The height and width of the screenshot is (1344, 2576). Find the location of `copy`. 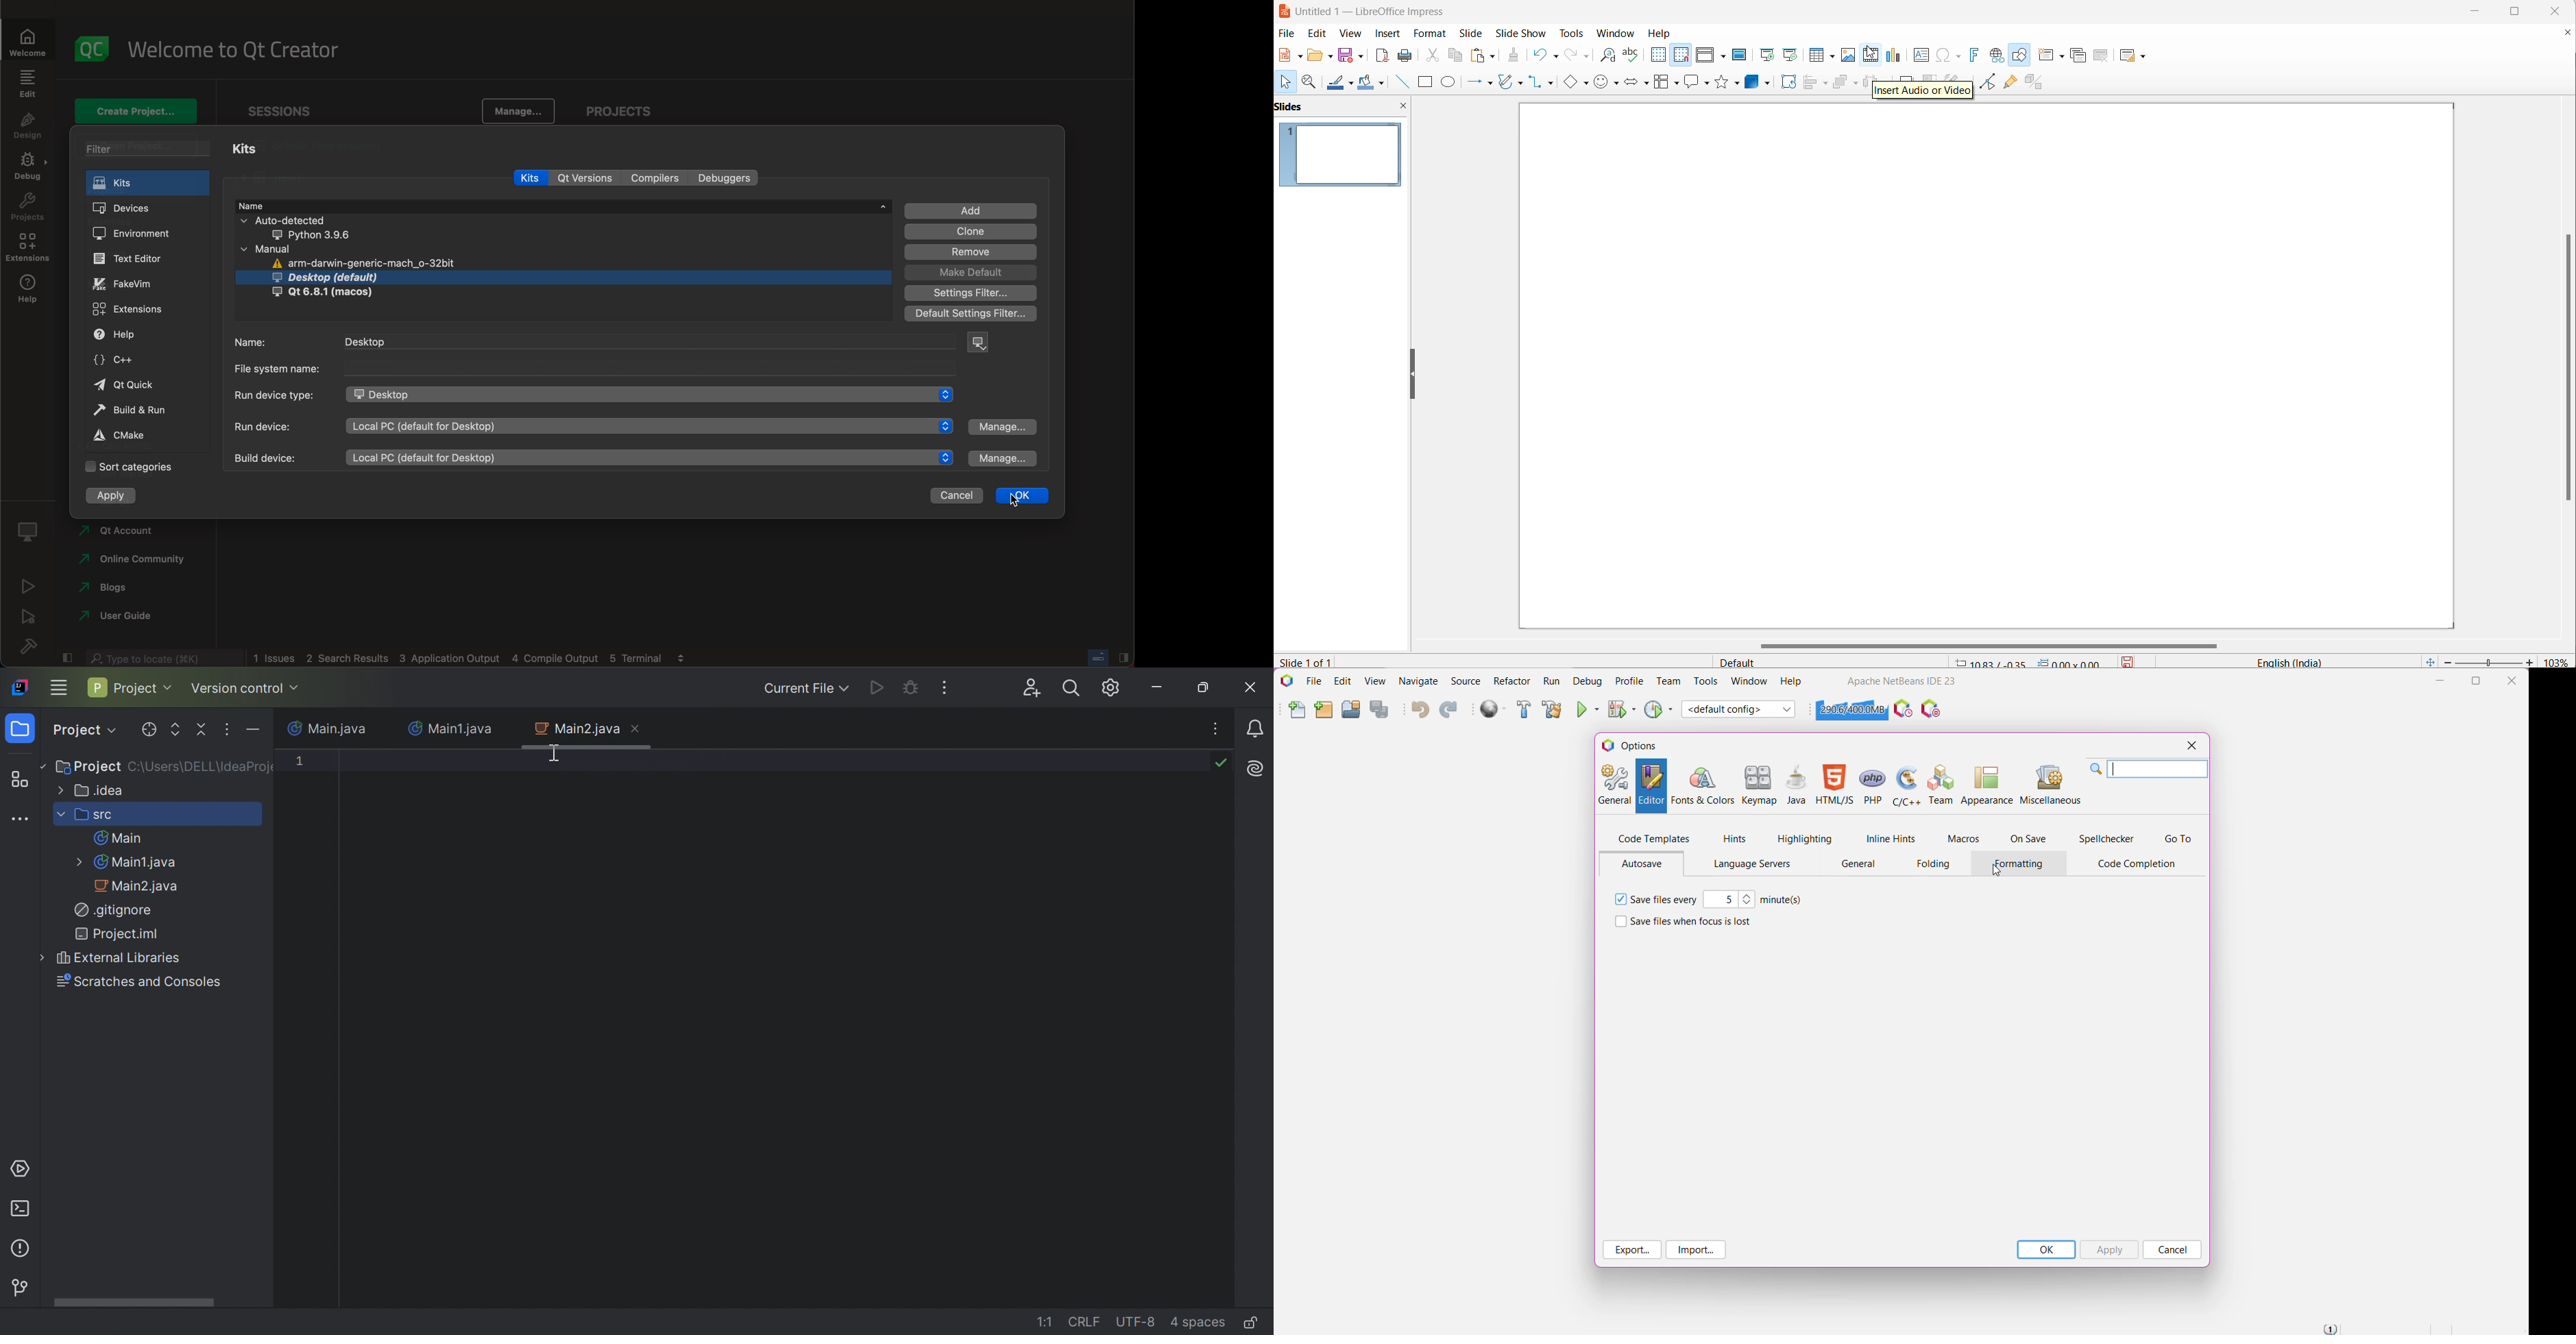

copy is located at coordinates (1455, 56).